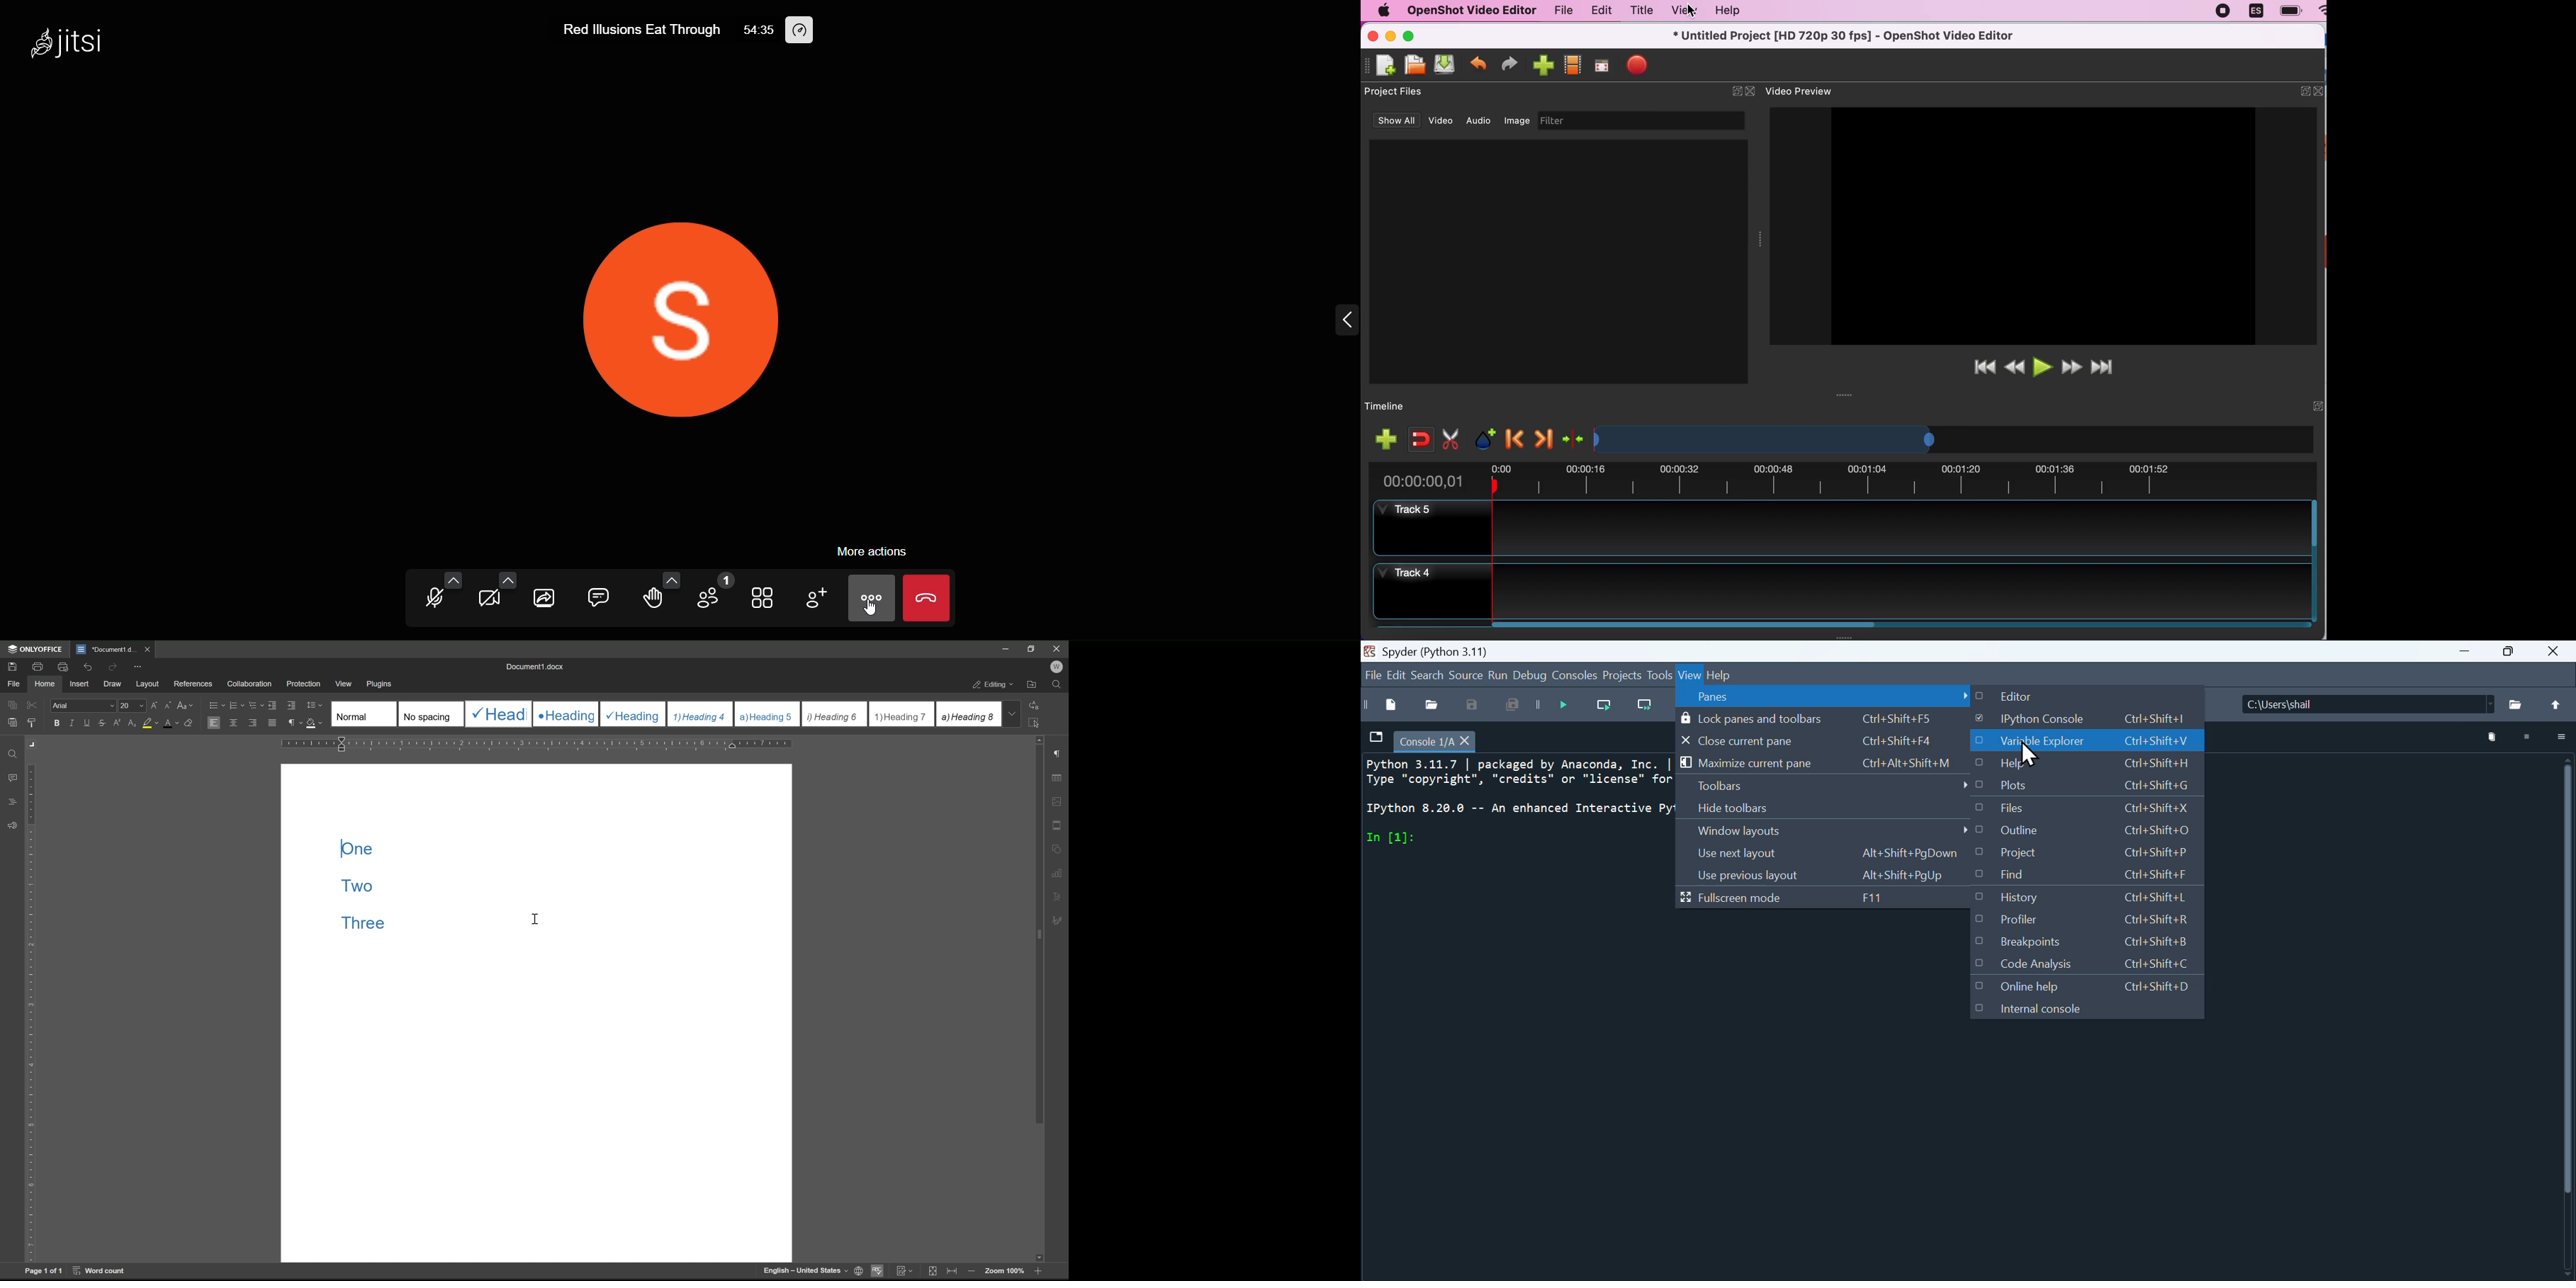 The height and width of the screenshot is (1288, 2576). Describe the element at coordinates (2080, 874) in the screenshot. I see `Find` at that location.